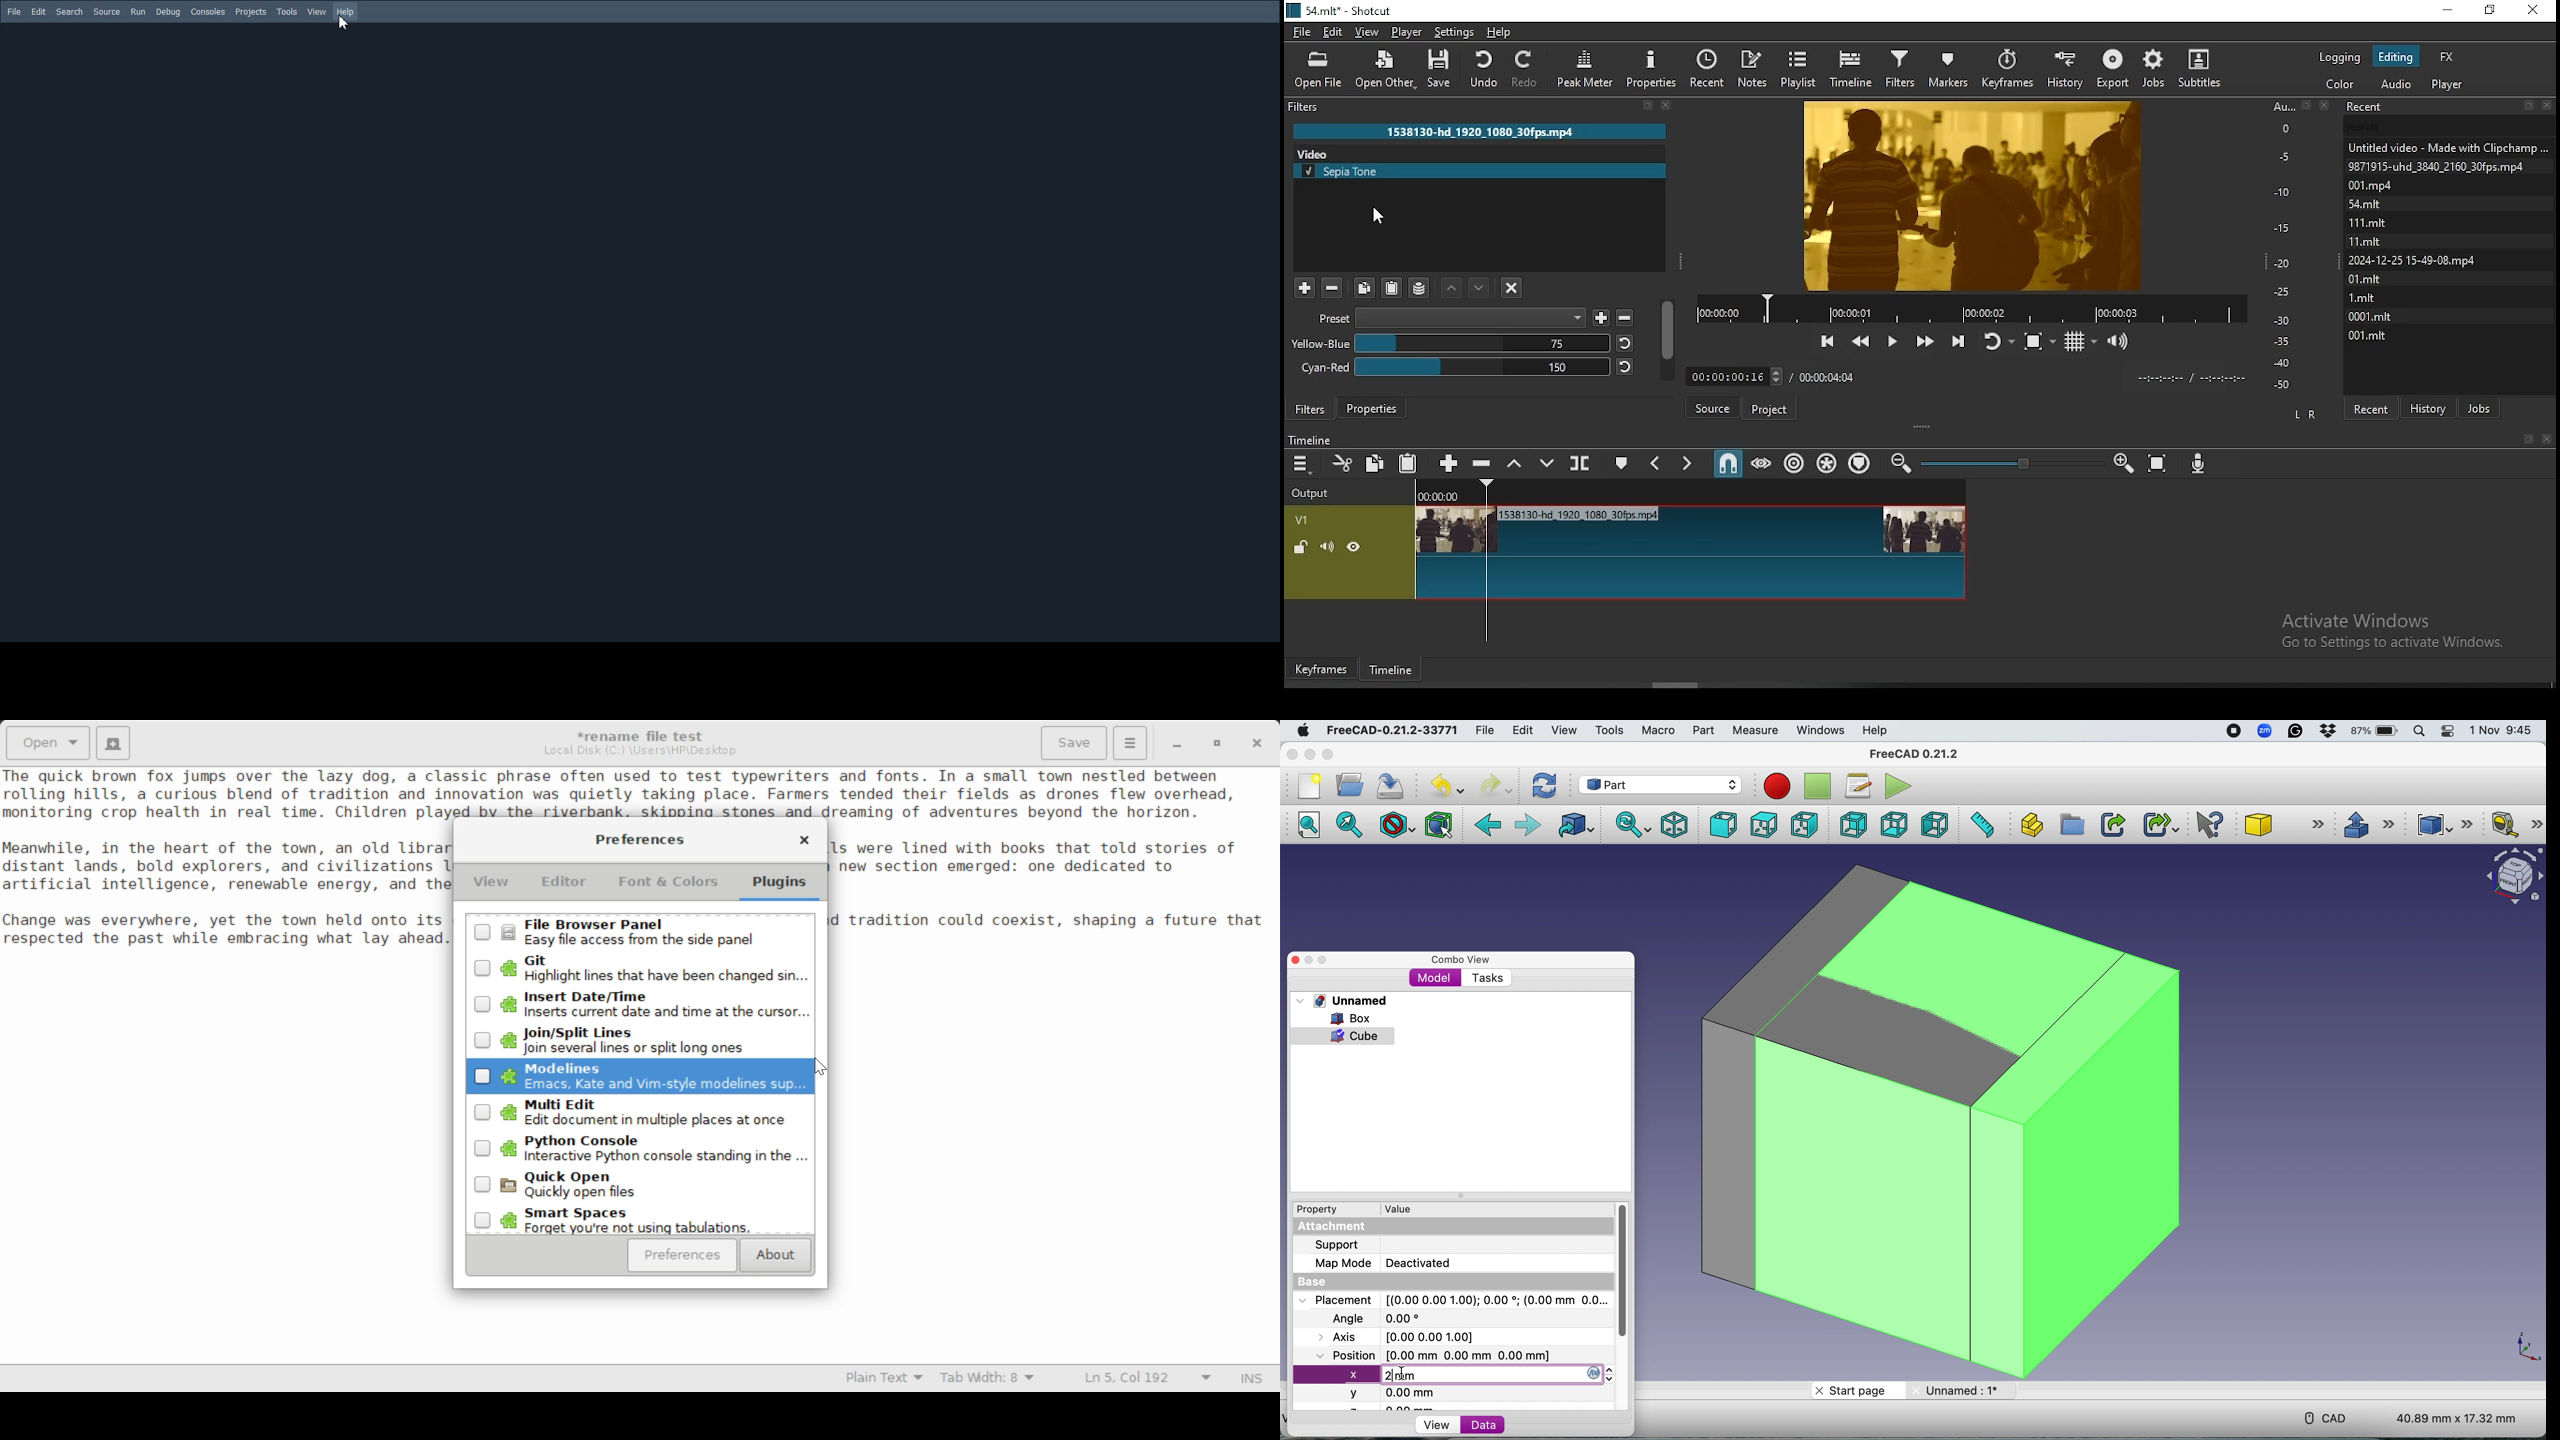  Describe the element at coordinates (2282, 824) in the screenshot. I see `Cube` at that location.